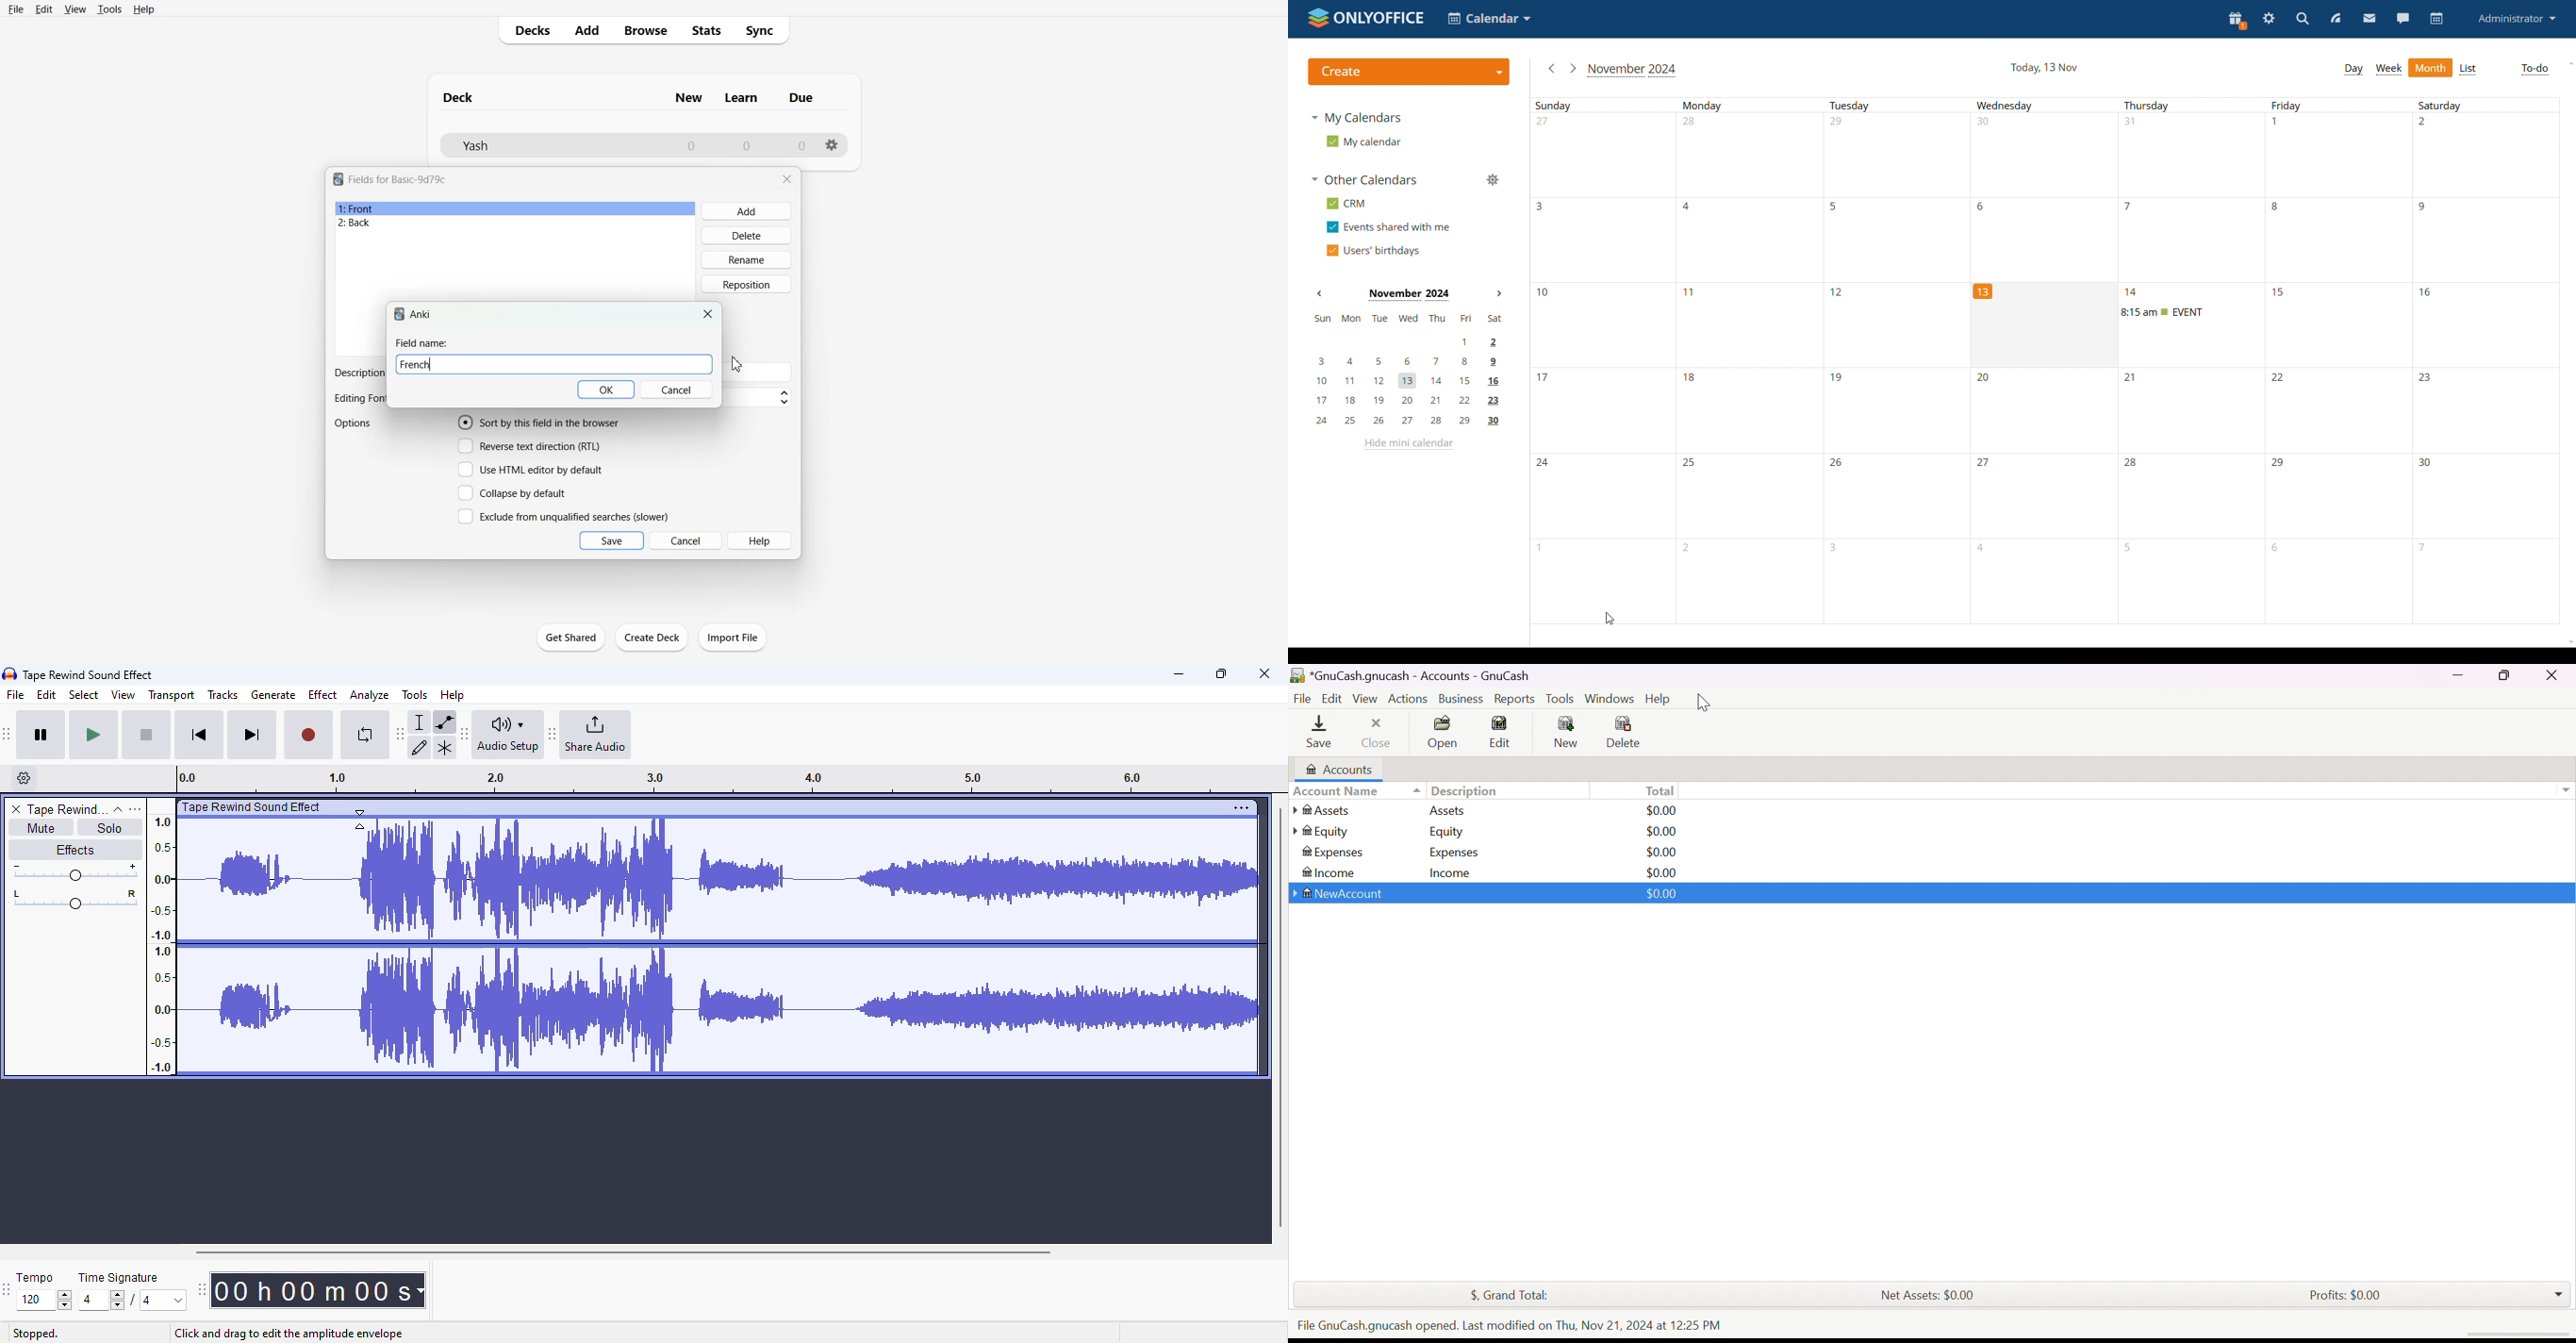 The image size is (2576, 1344). What do you see at coordinates (1448, 830) in the screenshot?
I see `Equity` at bounding box center [1448, 830].